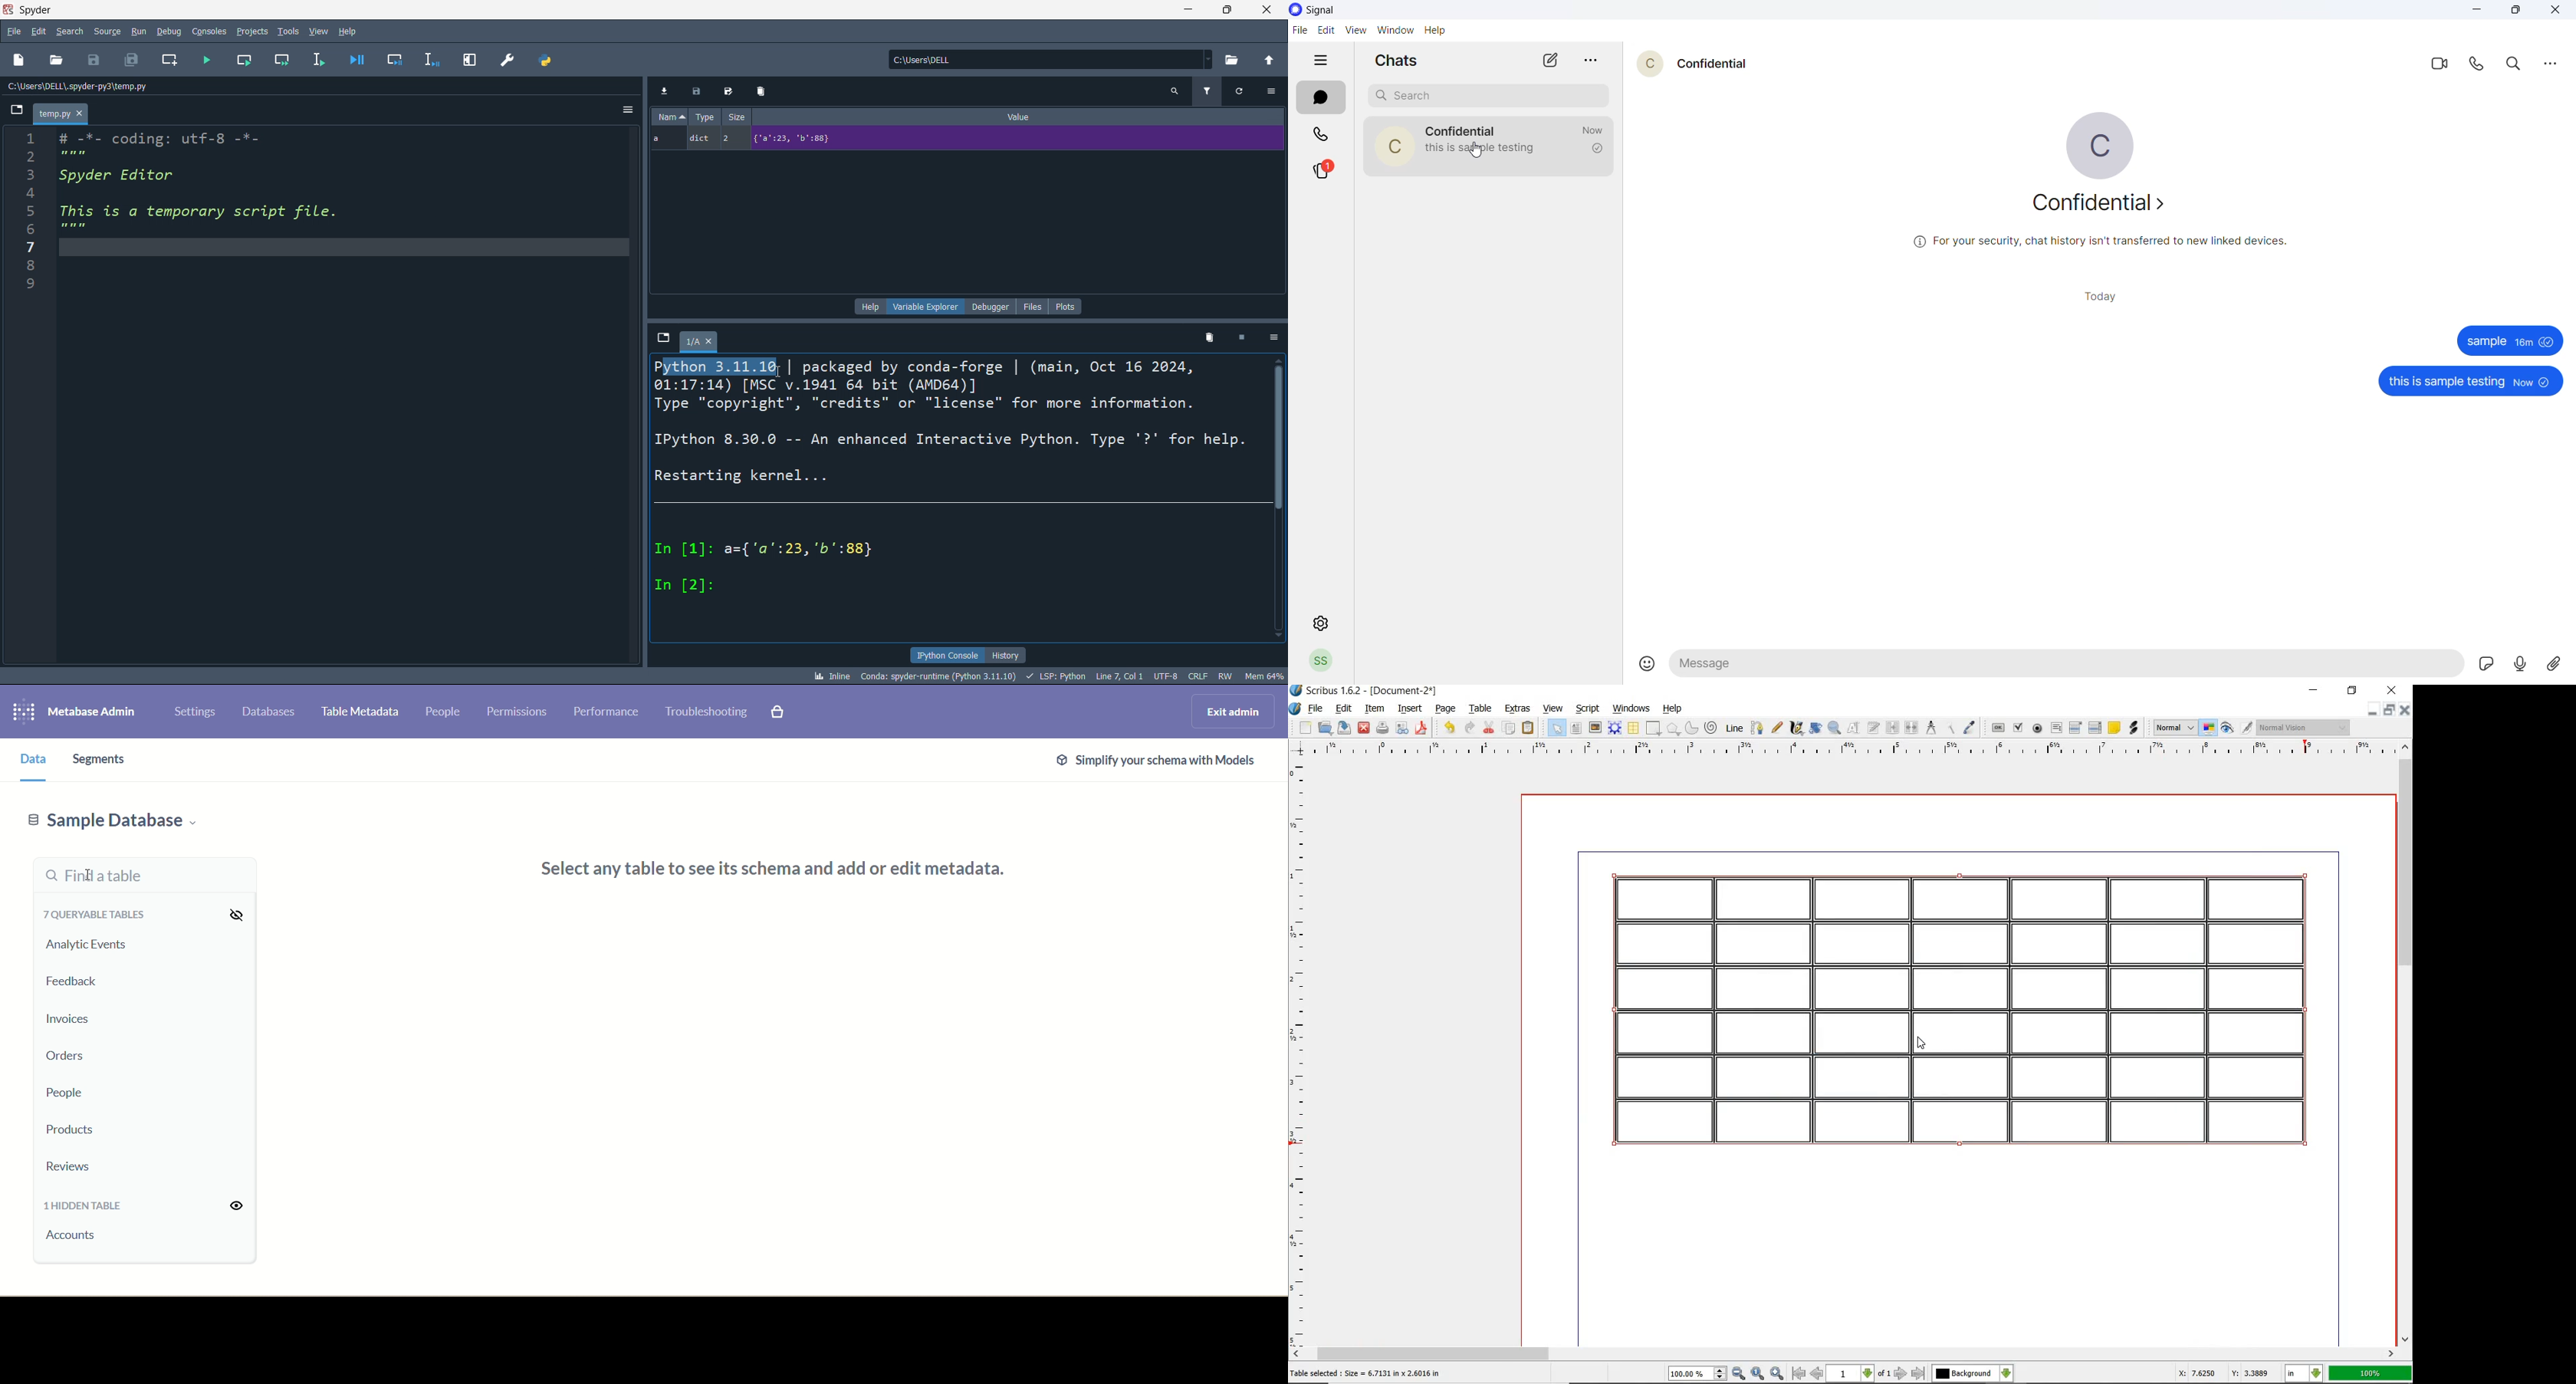  I want to click on minimize, so click(2477, 12).